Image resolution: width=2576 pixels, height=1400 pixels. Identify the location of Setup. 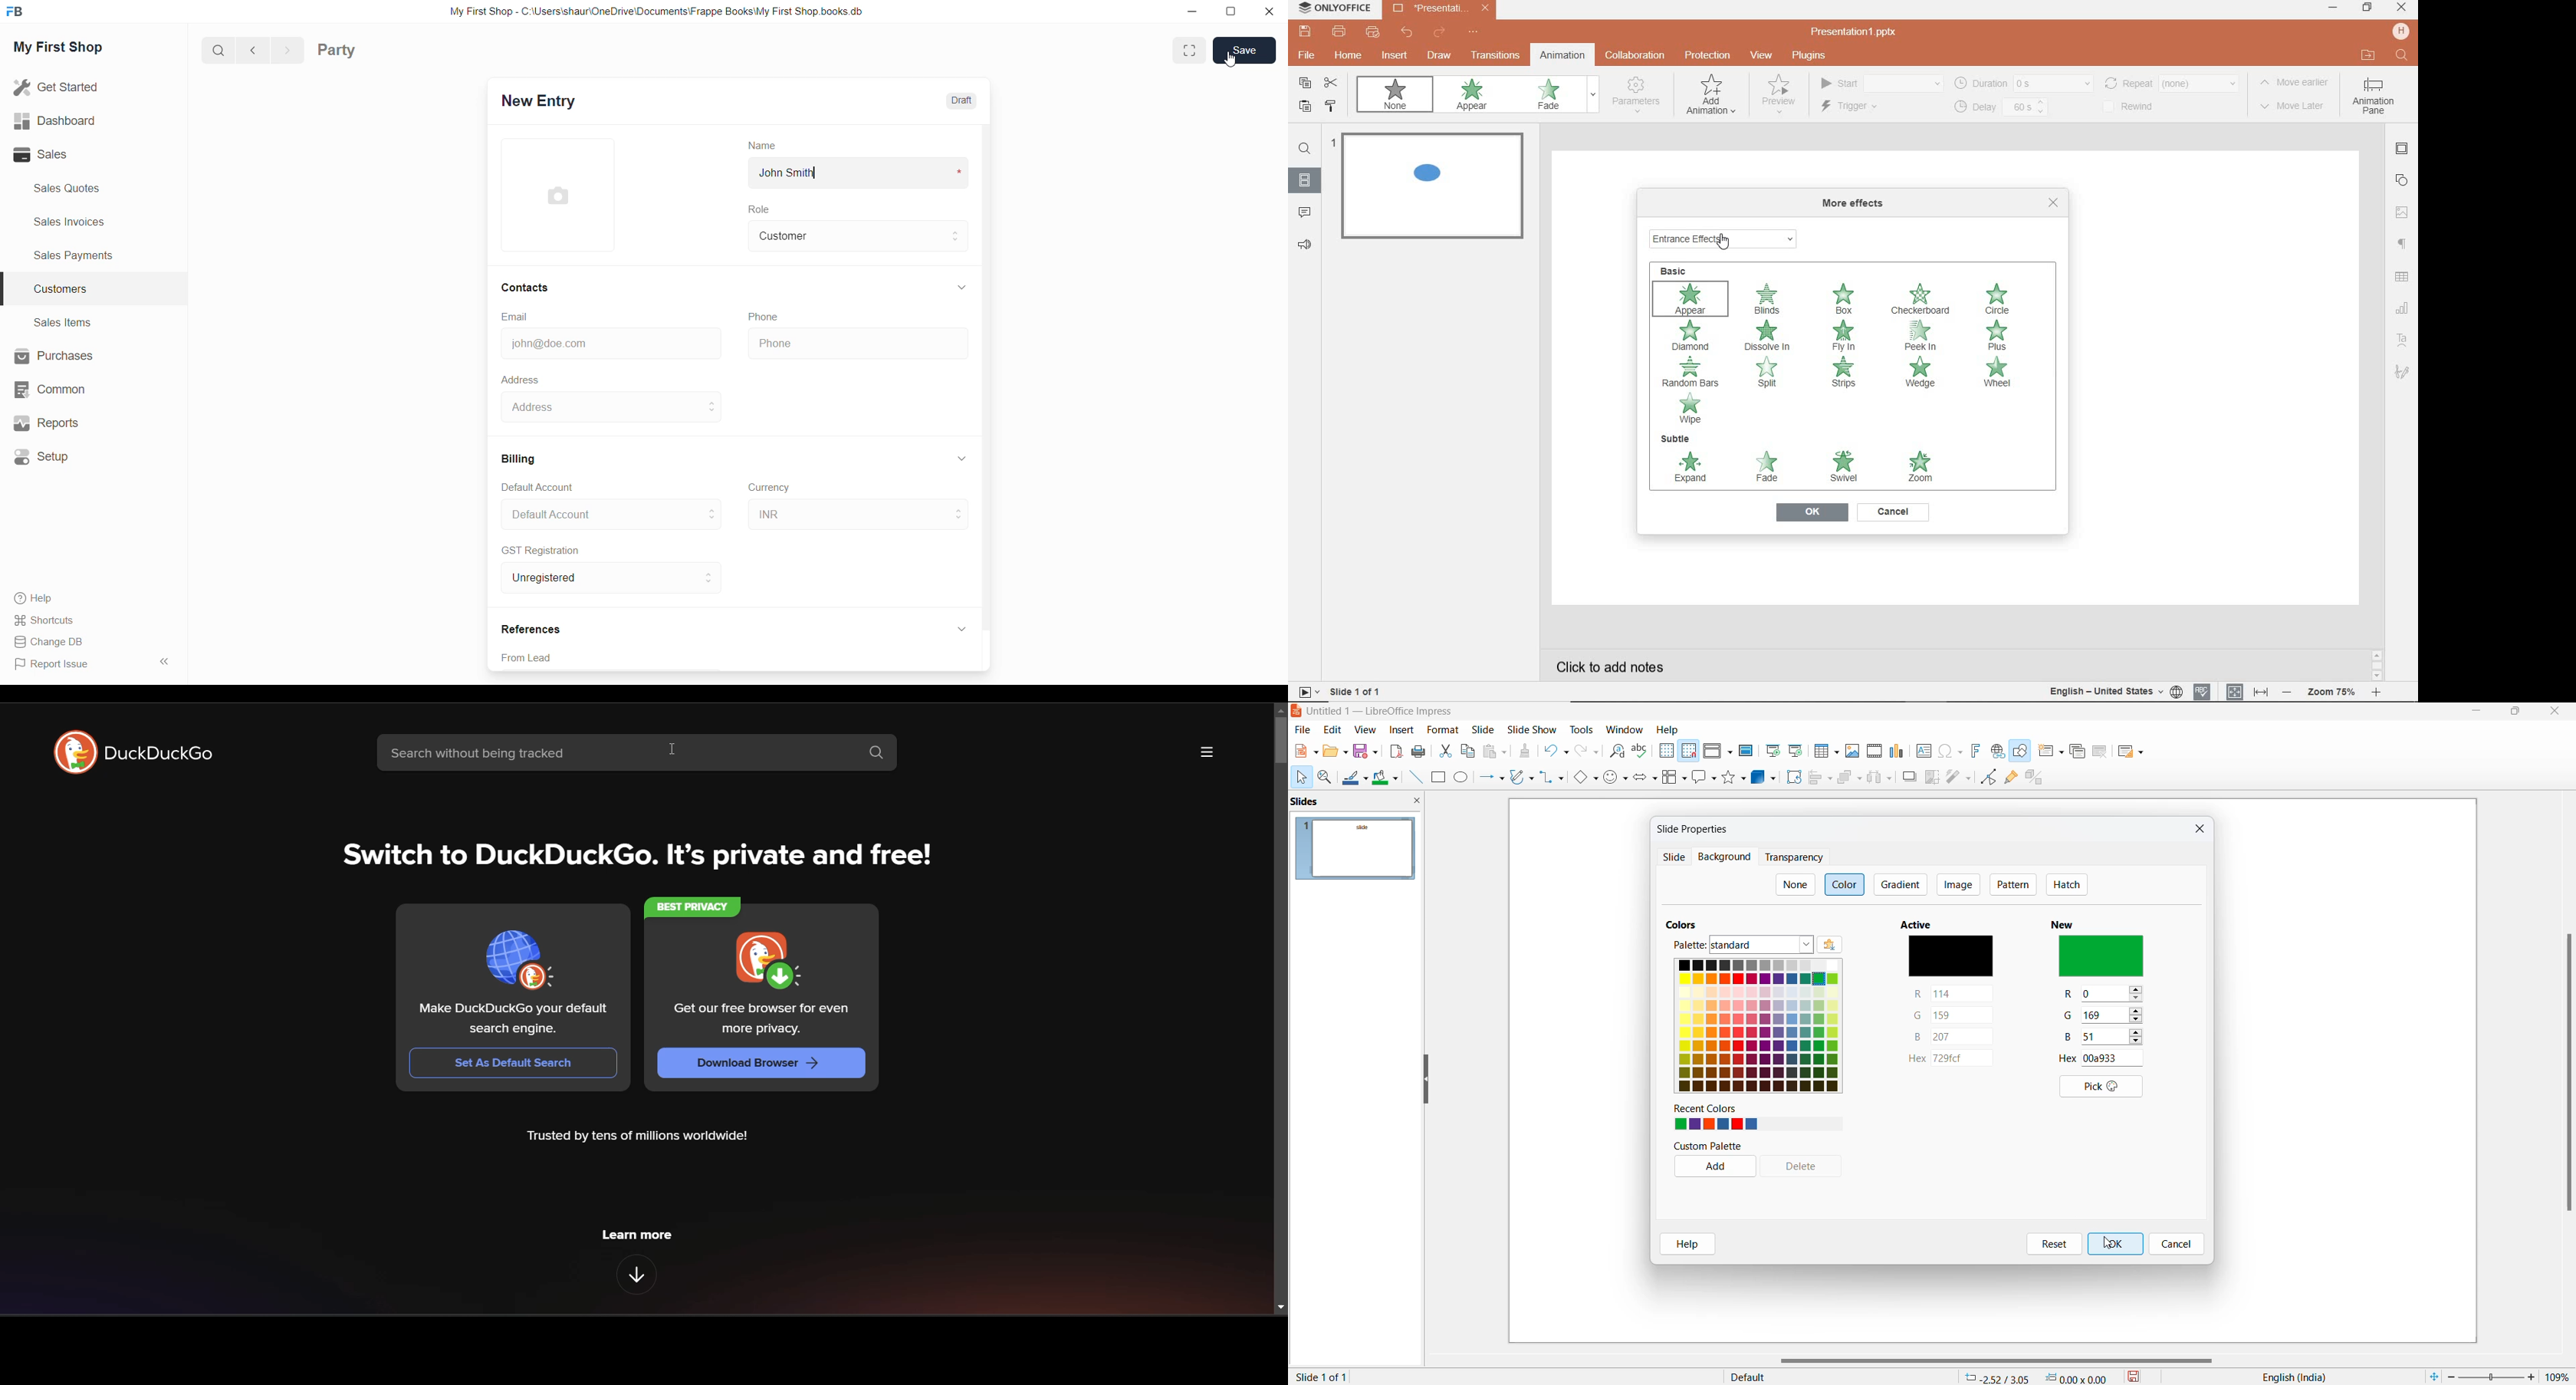
(45, 455).